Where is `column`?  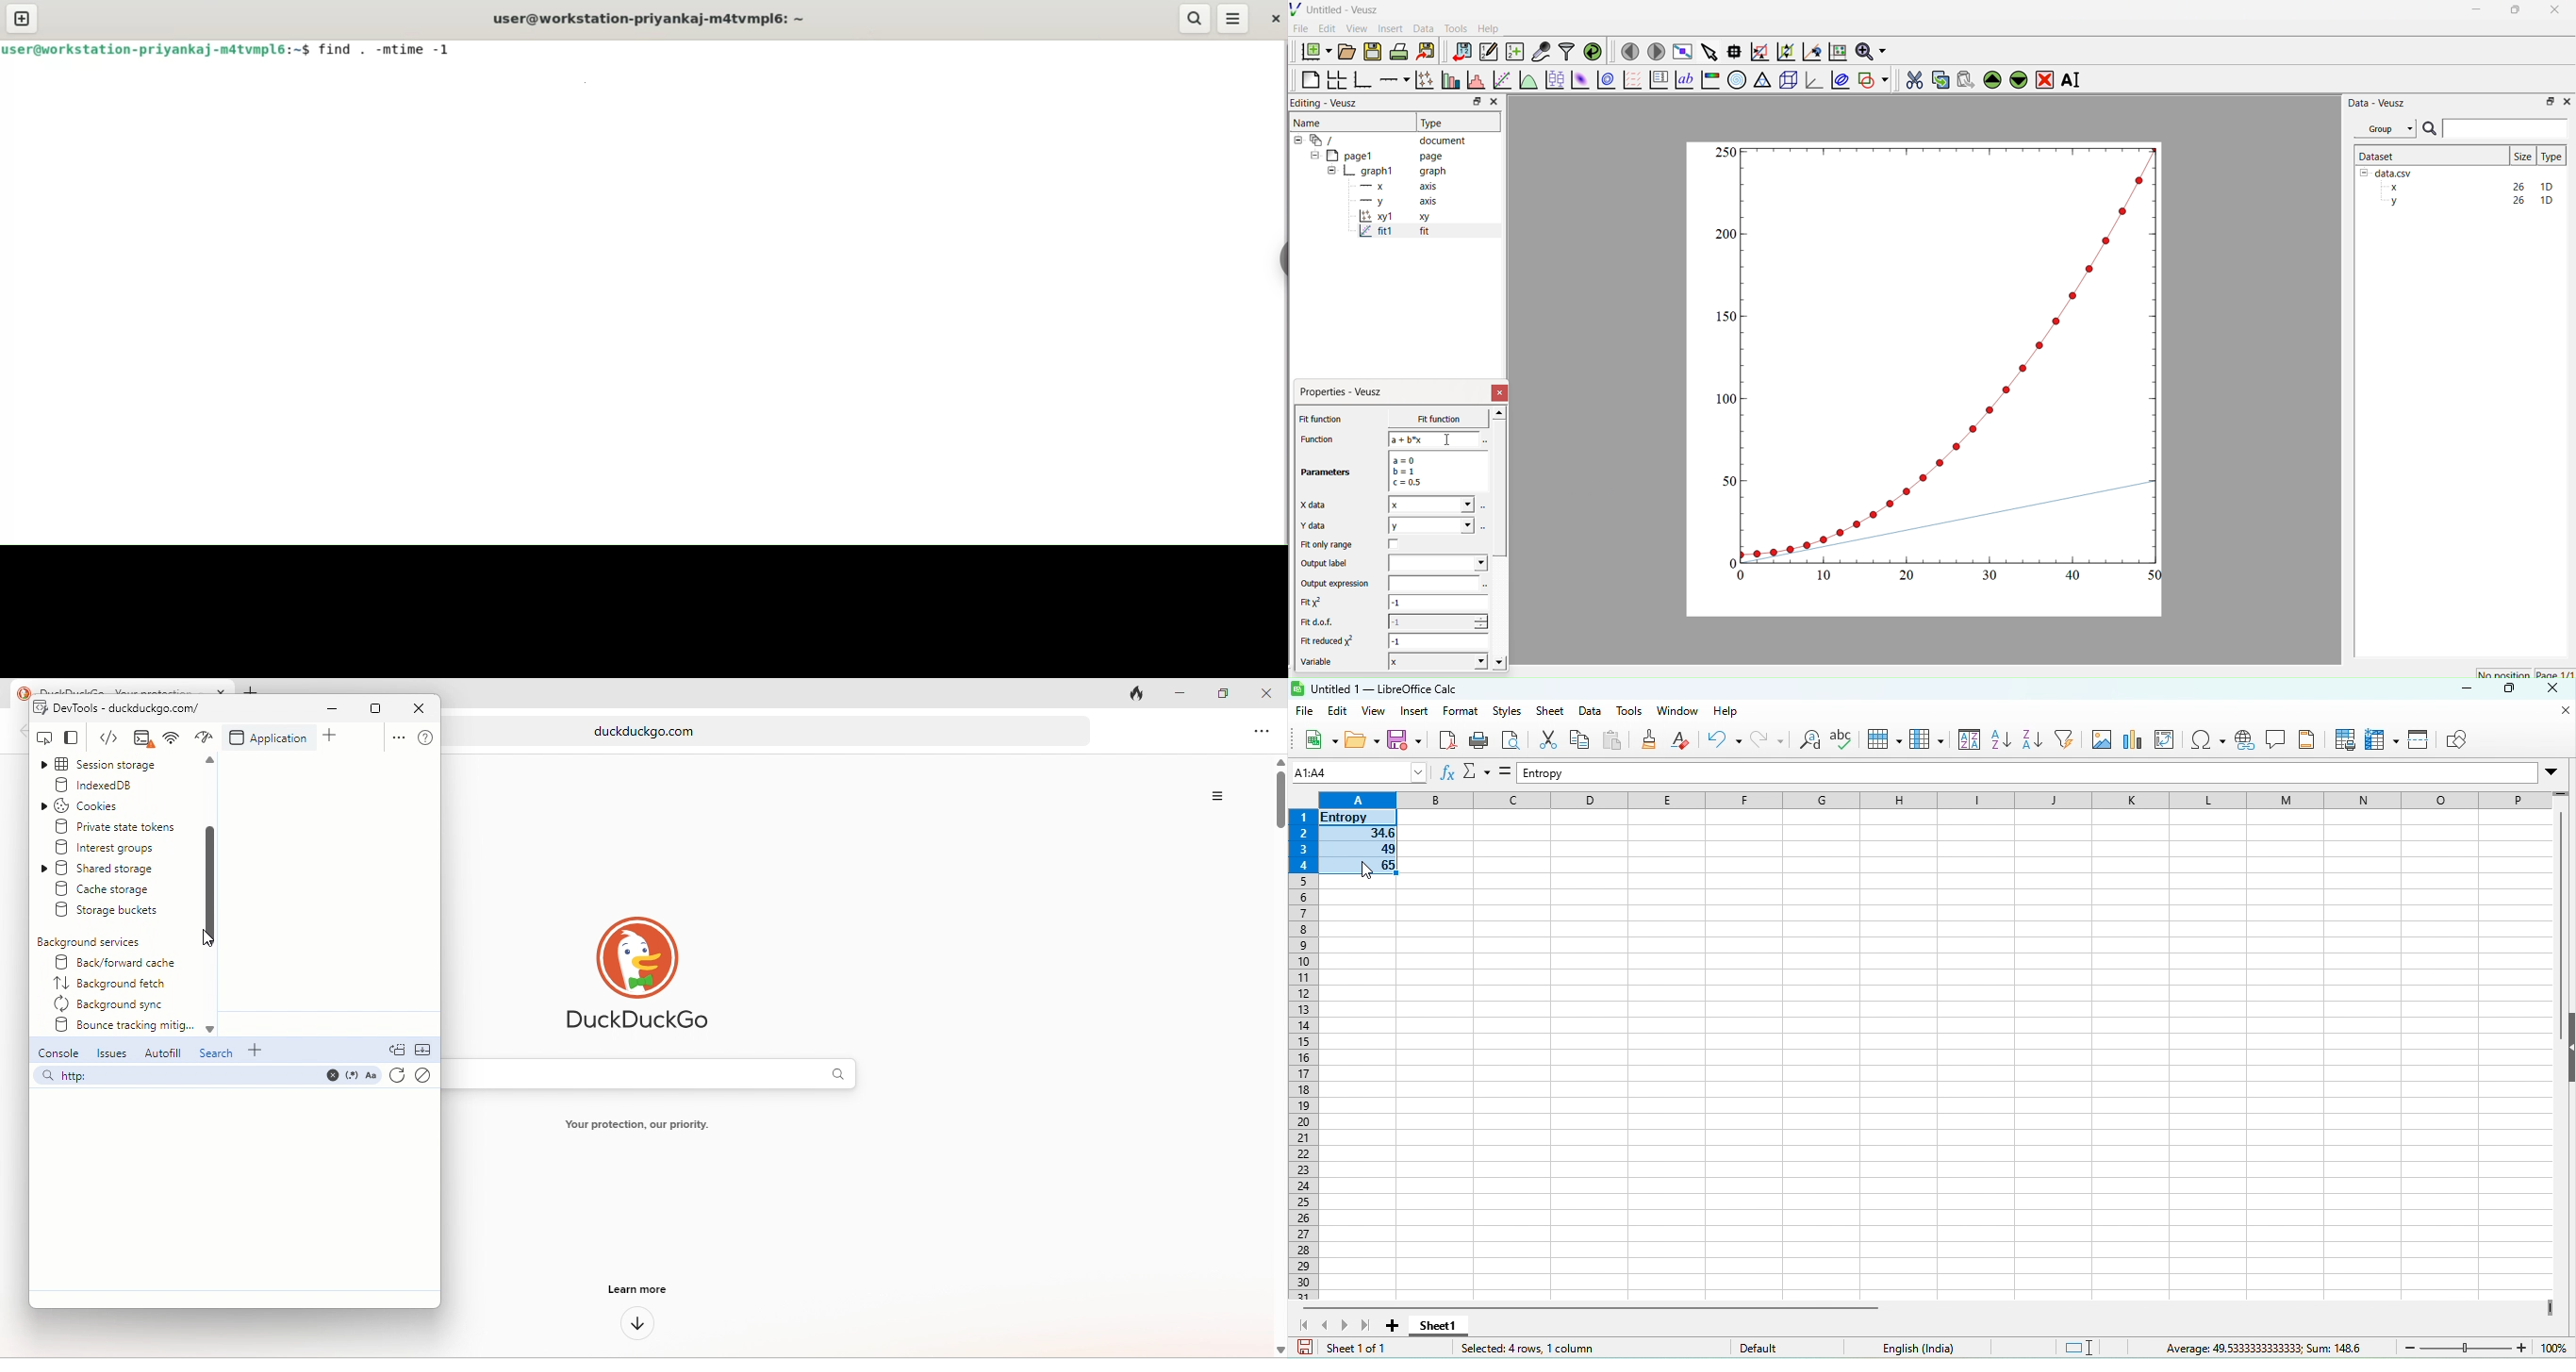
column is located at coordinates (1924, 739).